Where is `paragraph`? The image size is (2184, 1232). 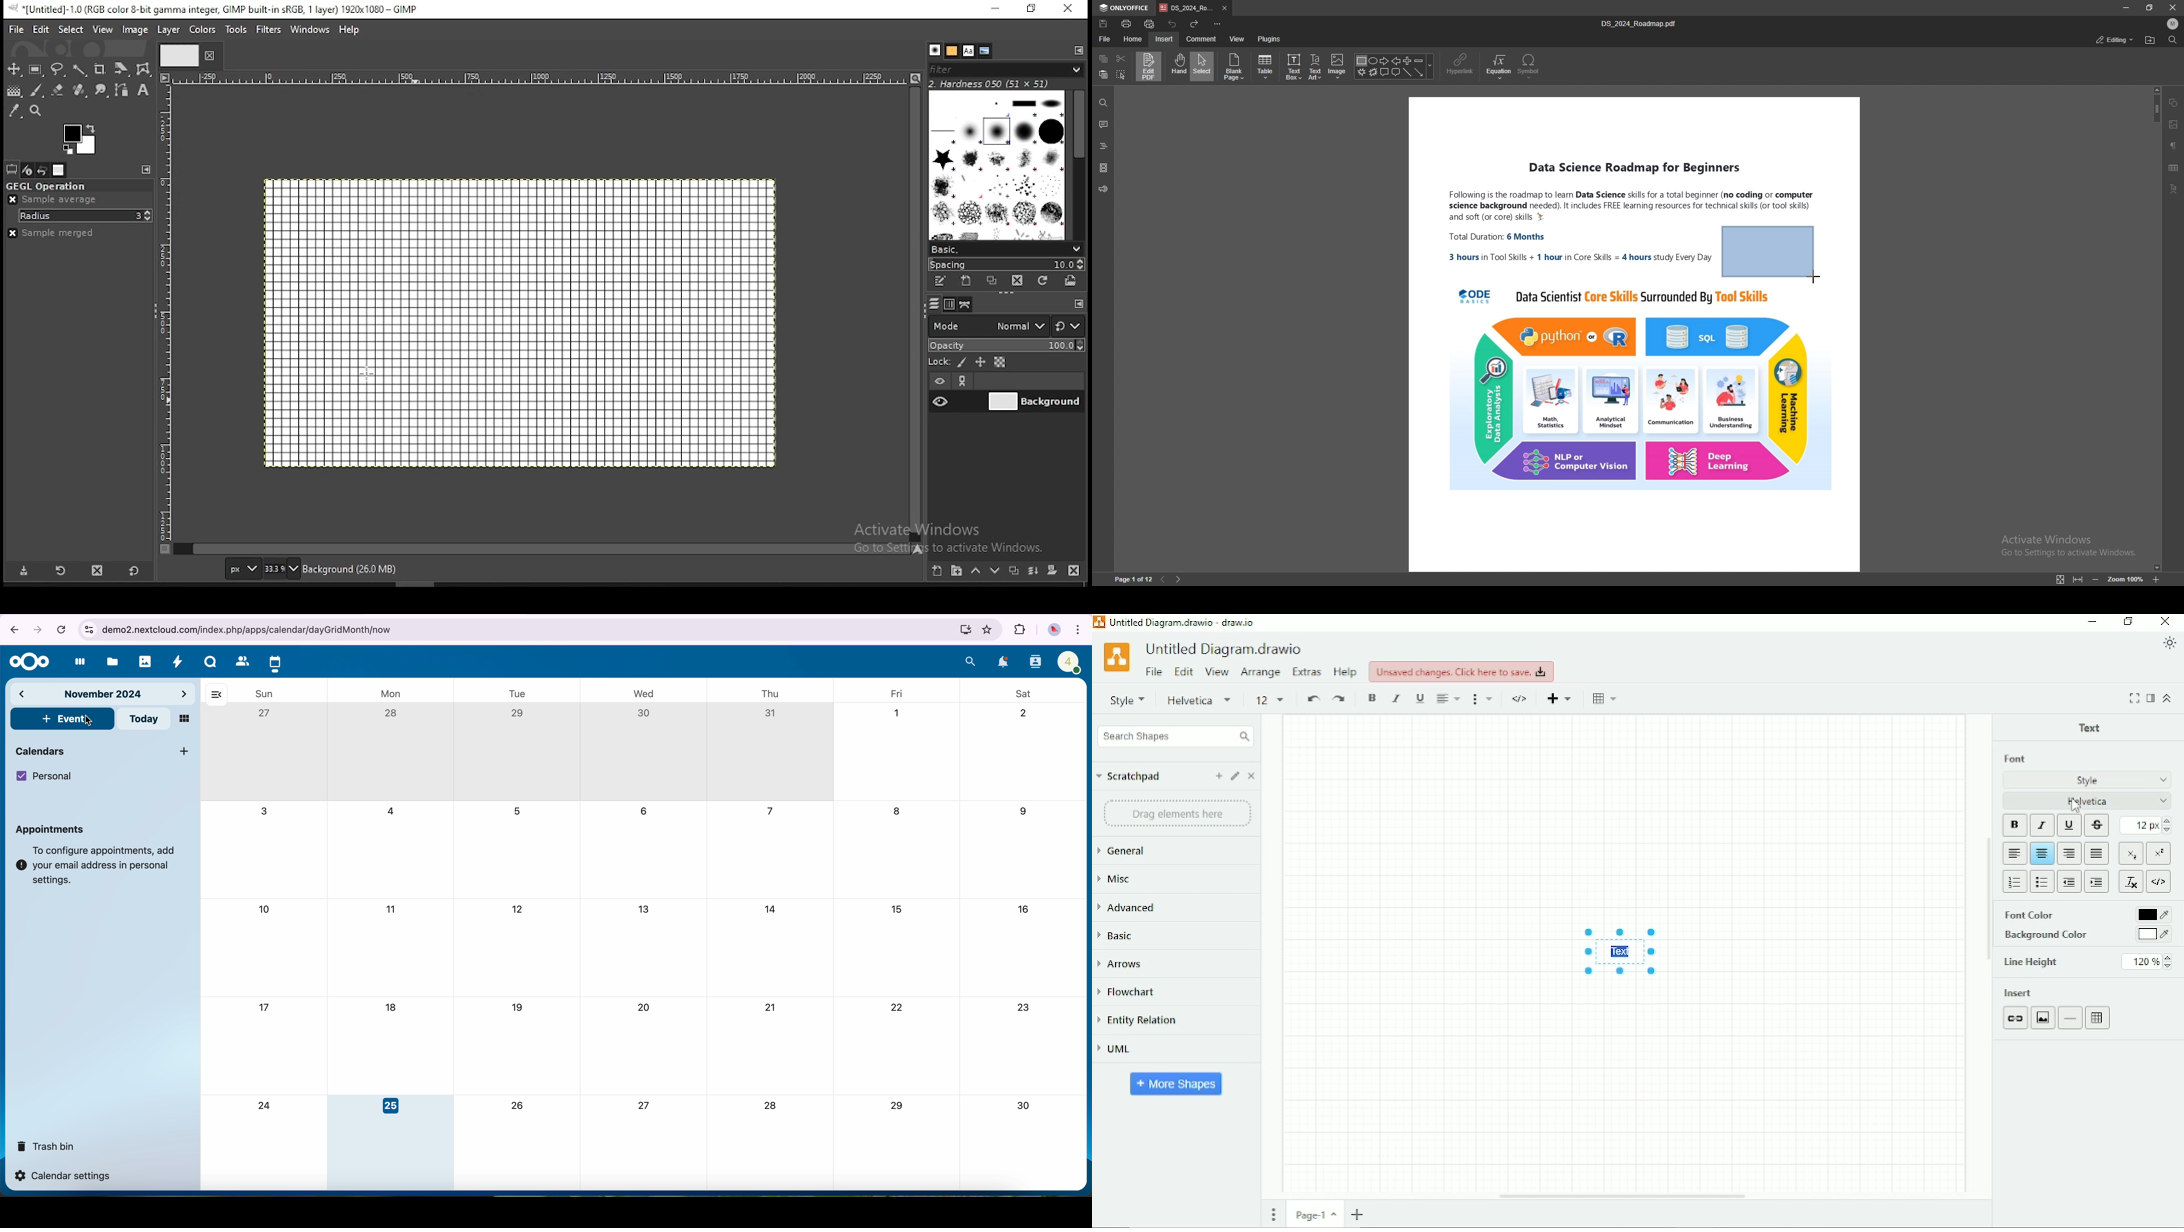
paragraph is located at coordinates (2174, 146).